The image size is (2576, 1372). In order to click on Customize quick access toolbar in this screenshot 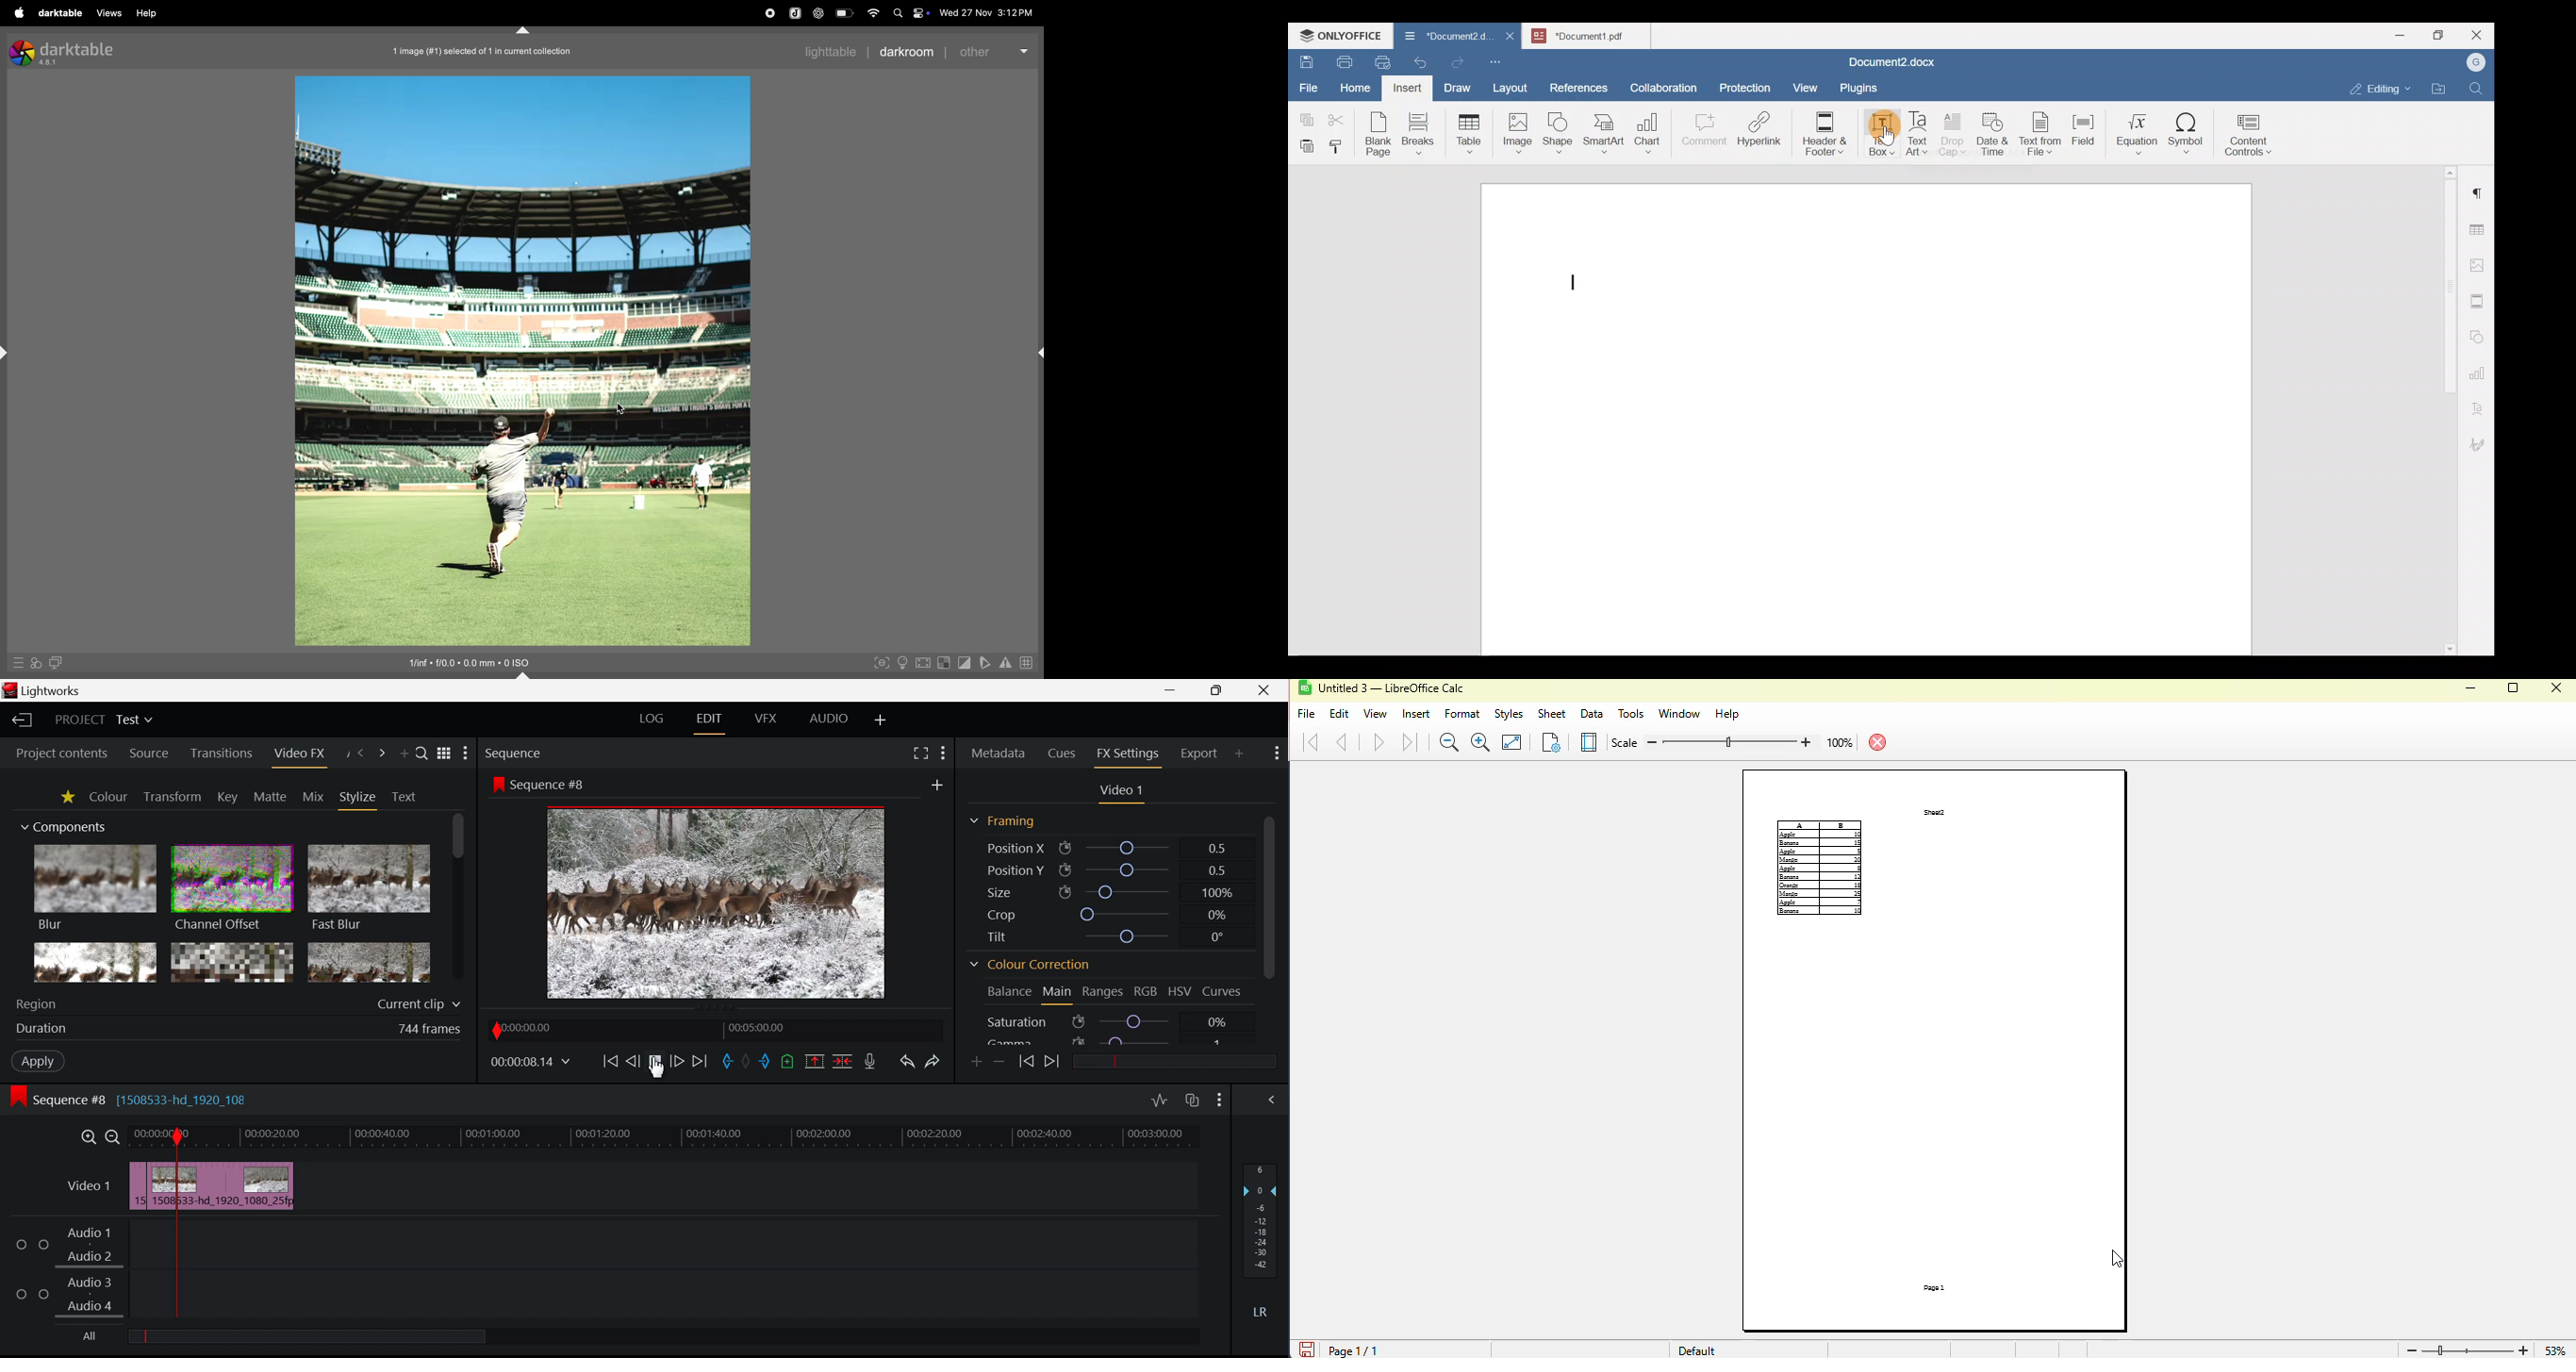, I will do `click(1500, 61)`.